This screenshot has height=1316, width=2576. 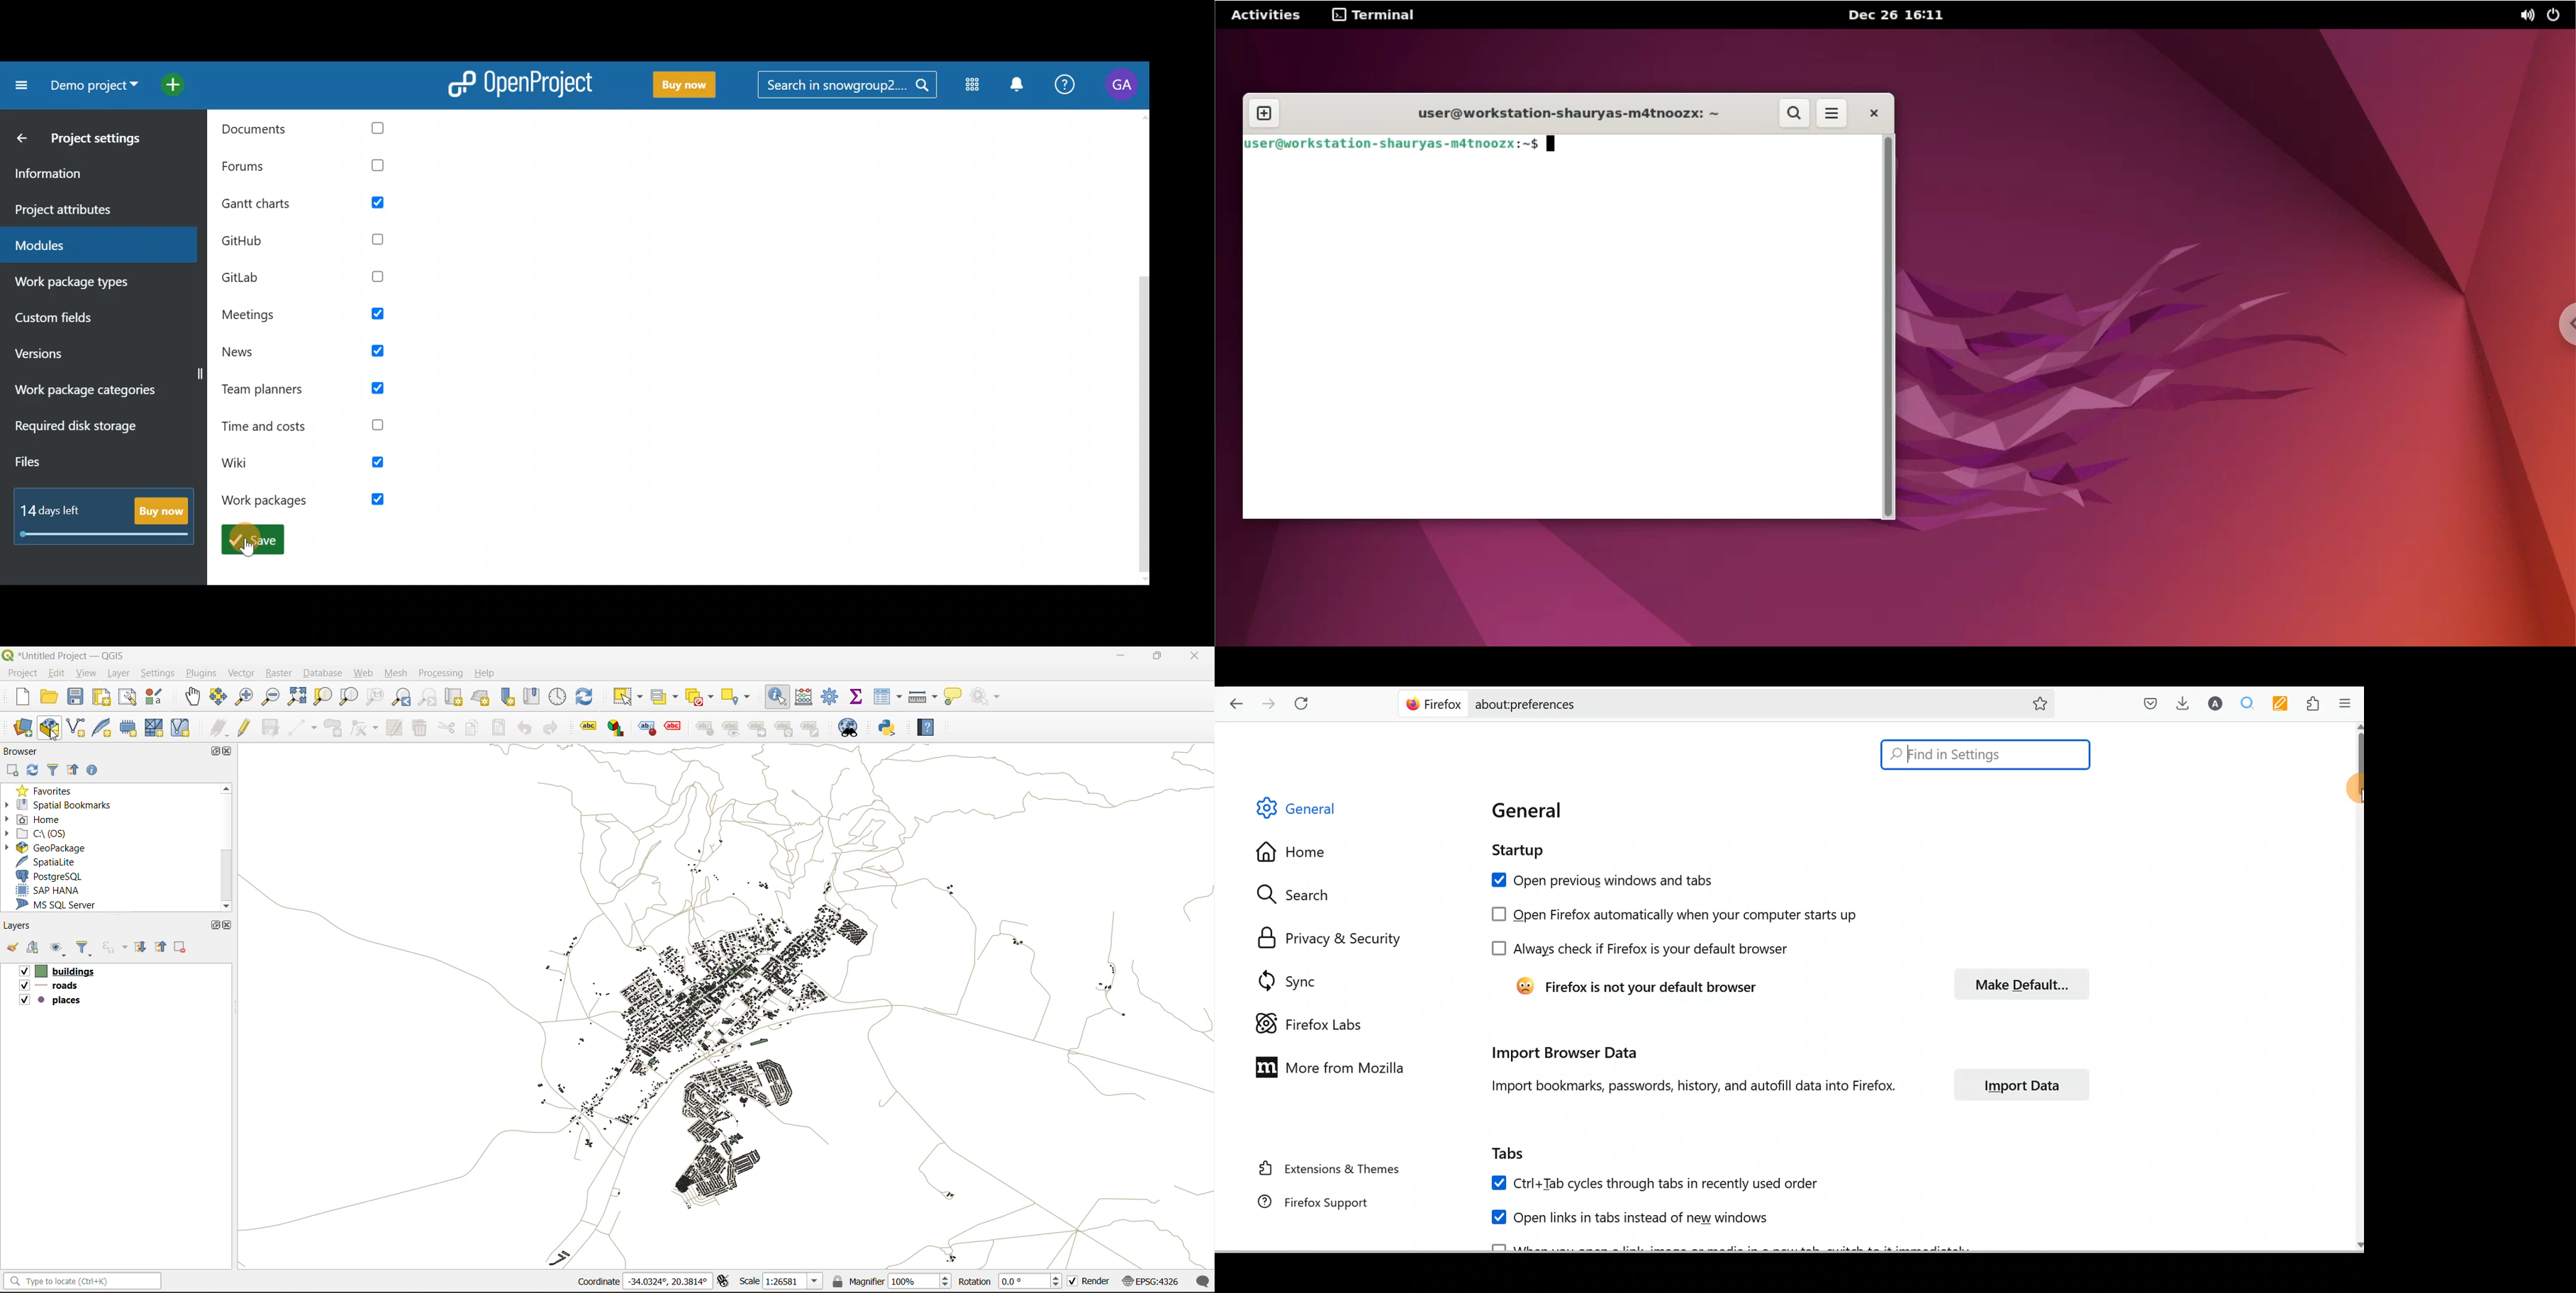 What do you see at coordinates (482, 697) in the screenshot?
I see `new 3d map view` at bounding box center [482, 697].